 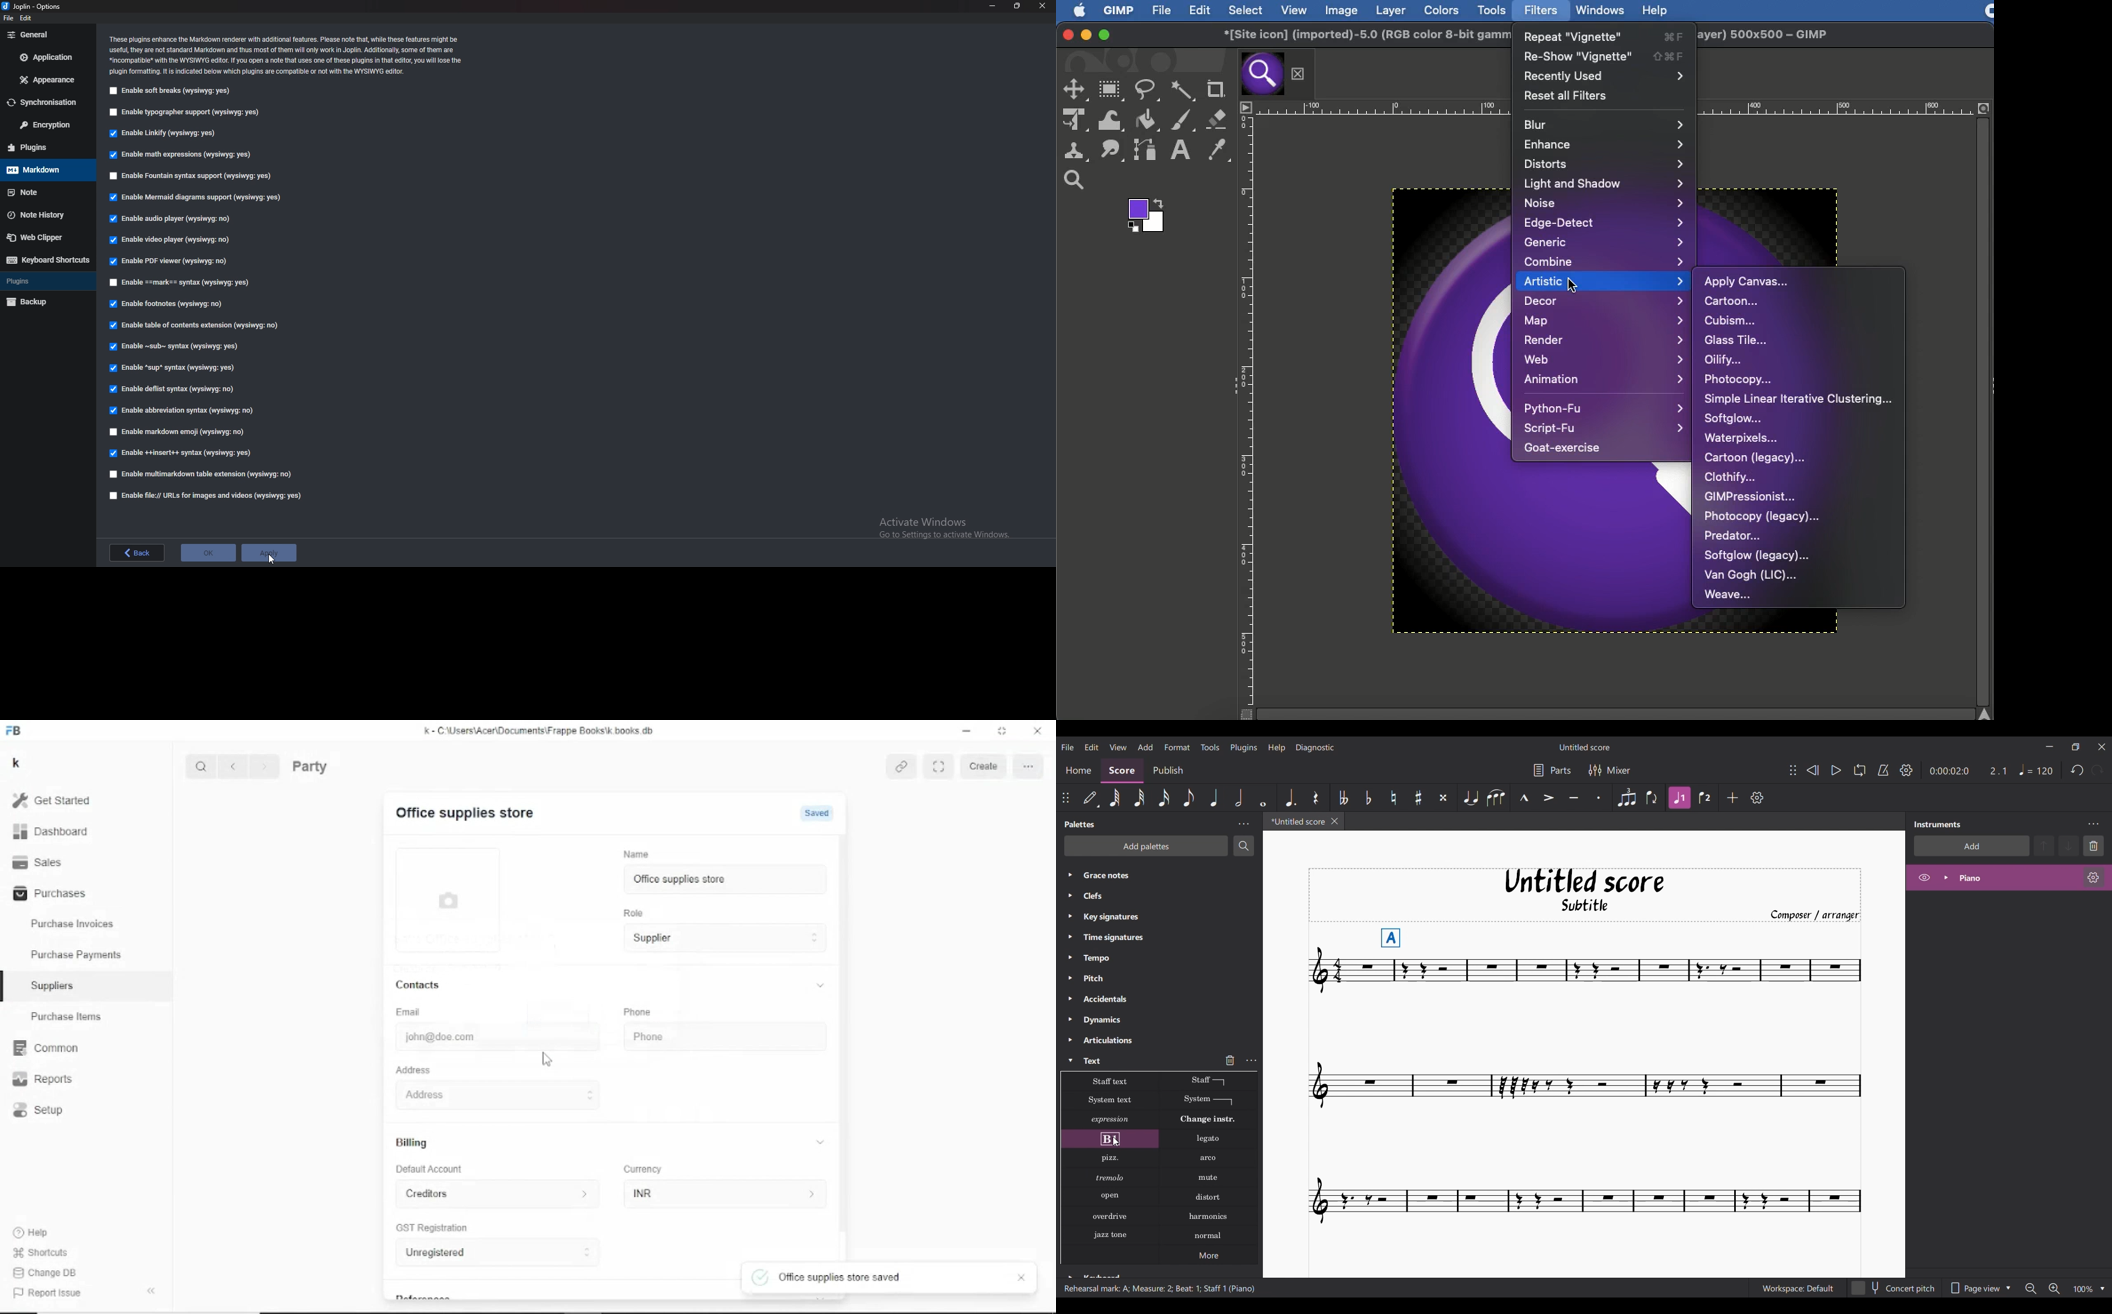 I want to click on Minimize, so click(x=966, y=731).